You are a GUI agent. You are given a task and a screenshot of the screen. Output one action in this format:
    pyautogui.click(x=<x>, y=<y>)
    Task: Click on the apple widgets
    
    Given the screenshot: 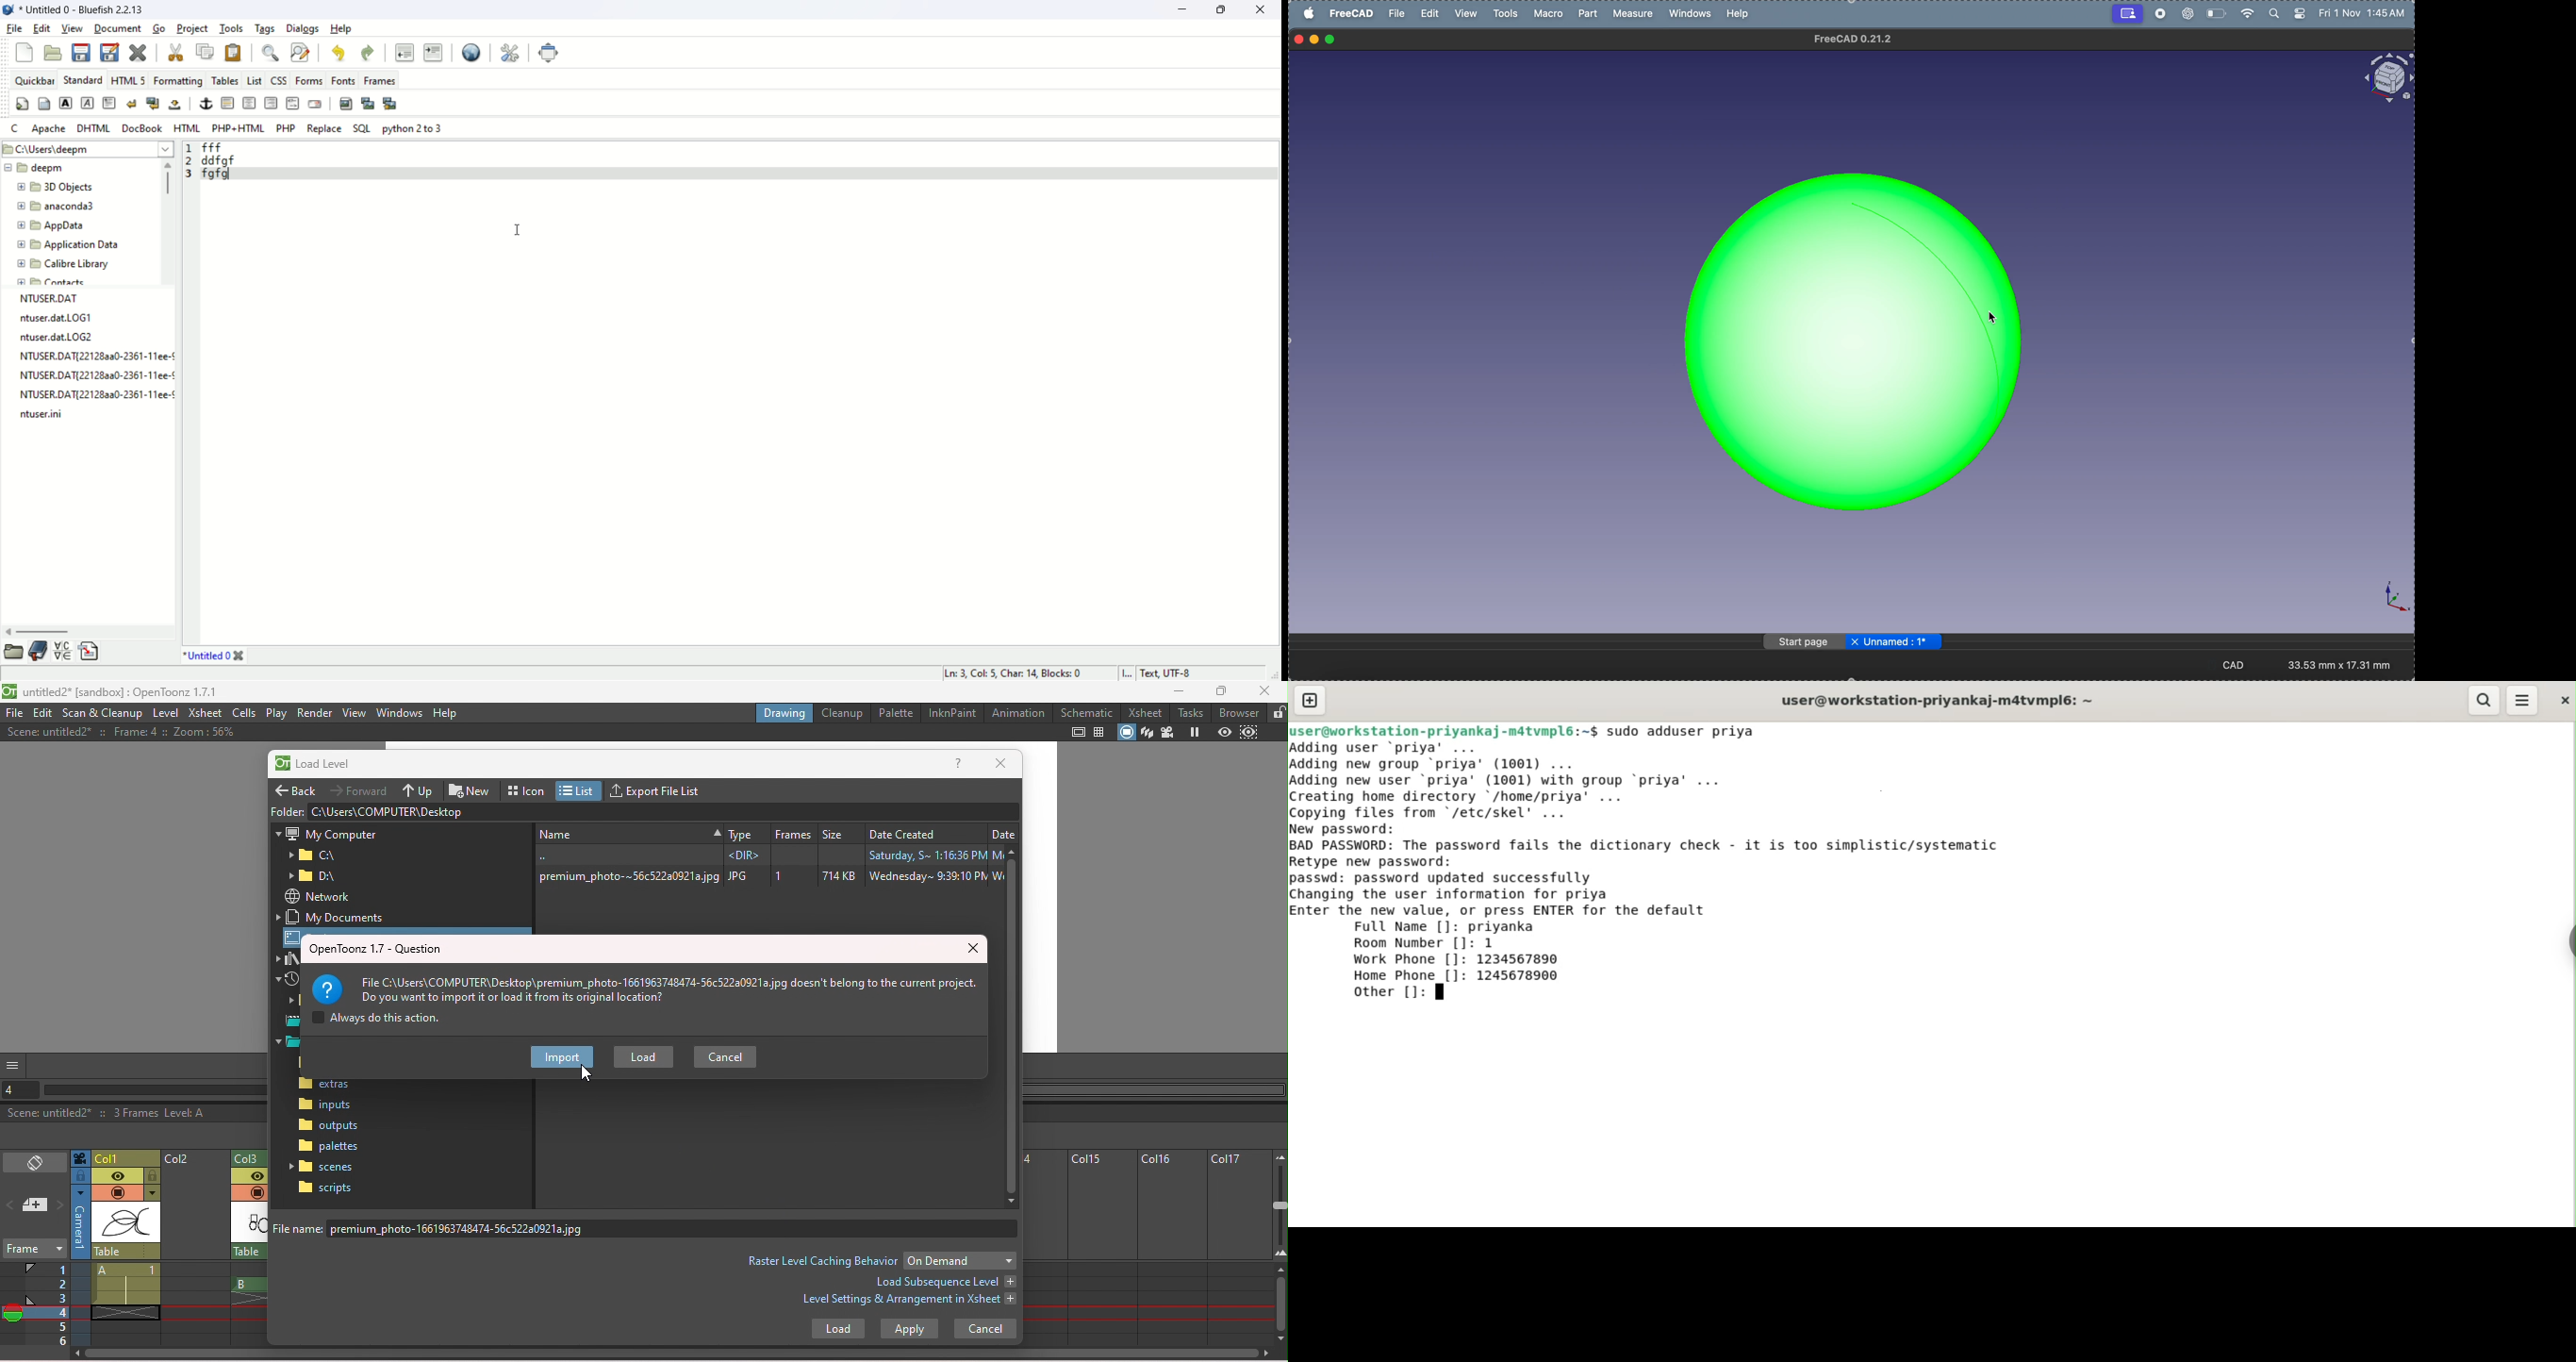 What is the action you would take?
    pyautogui.click(x=2286, y=13)
    